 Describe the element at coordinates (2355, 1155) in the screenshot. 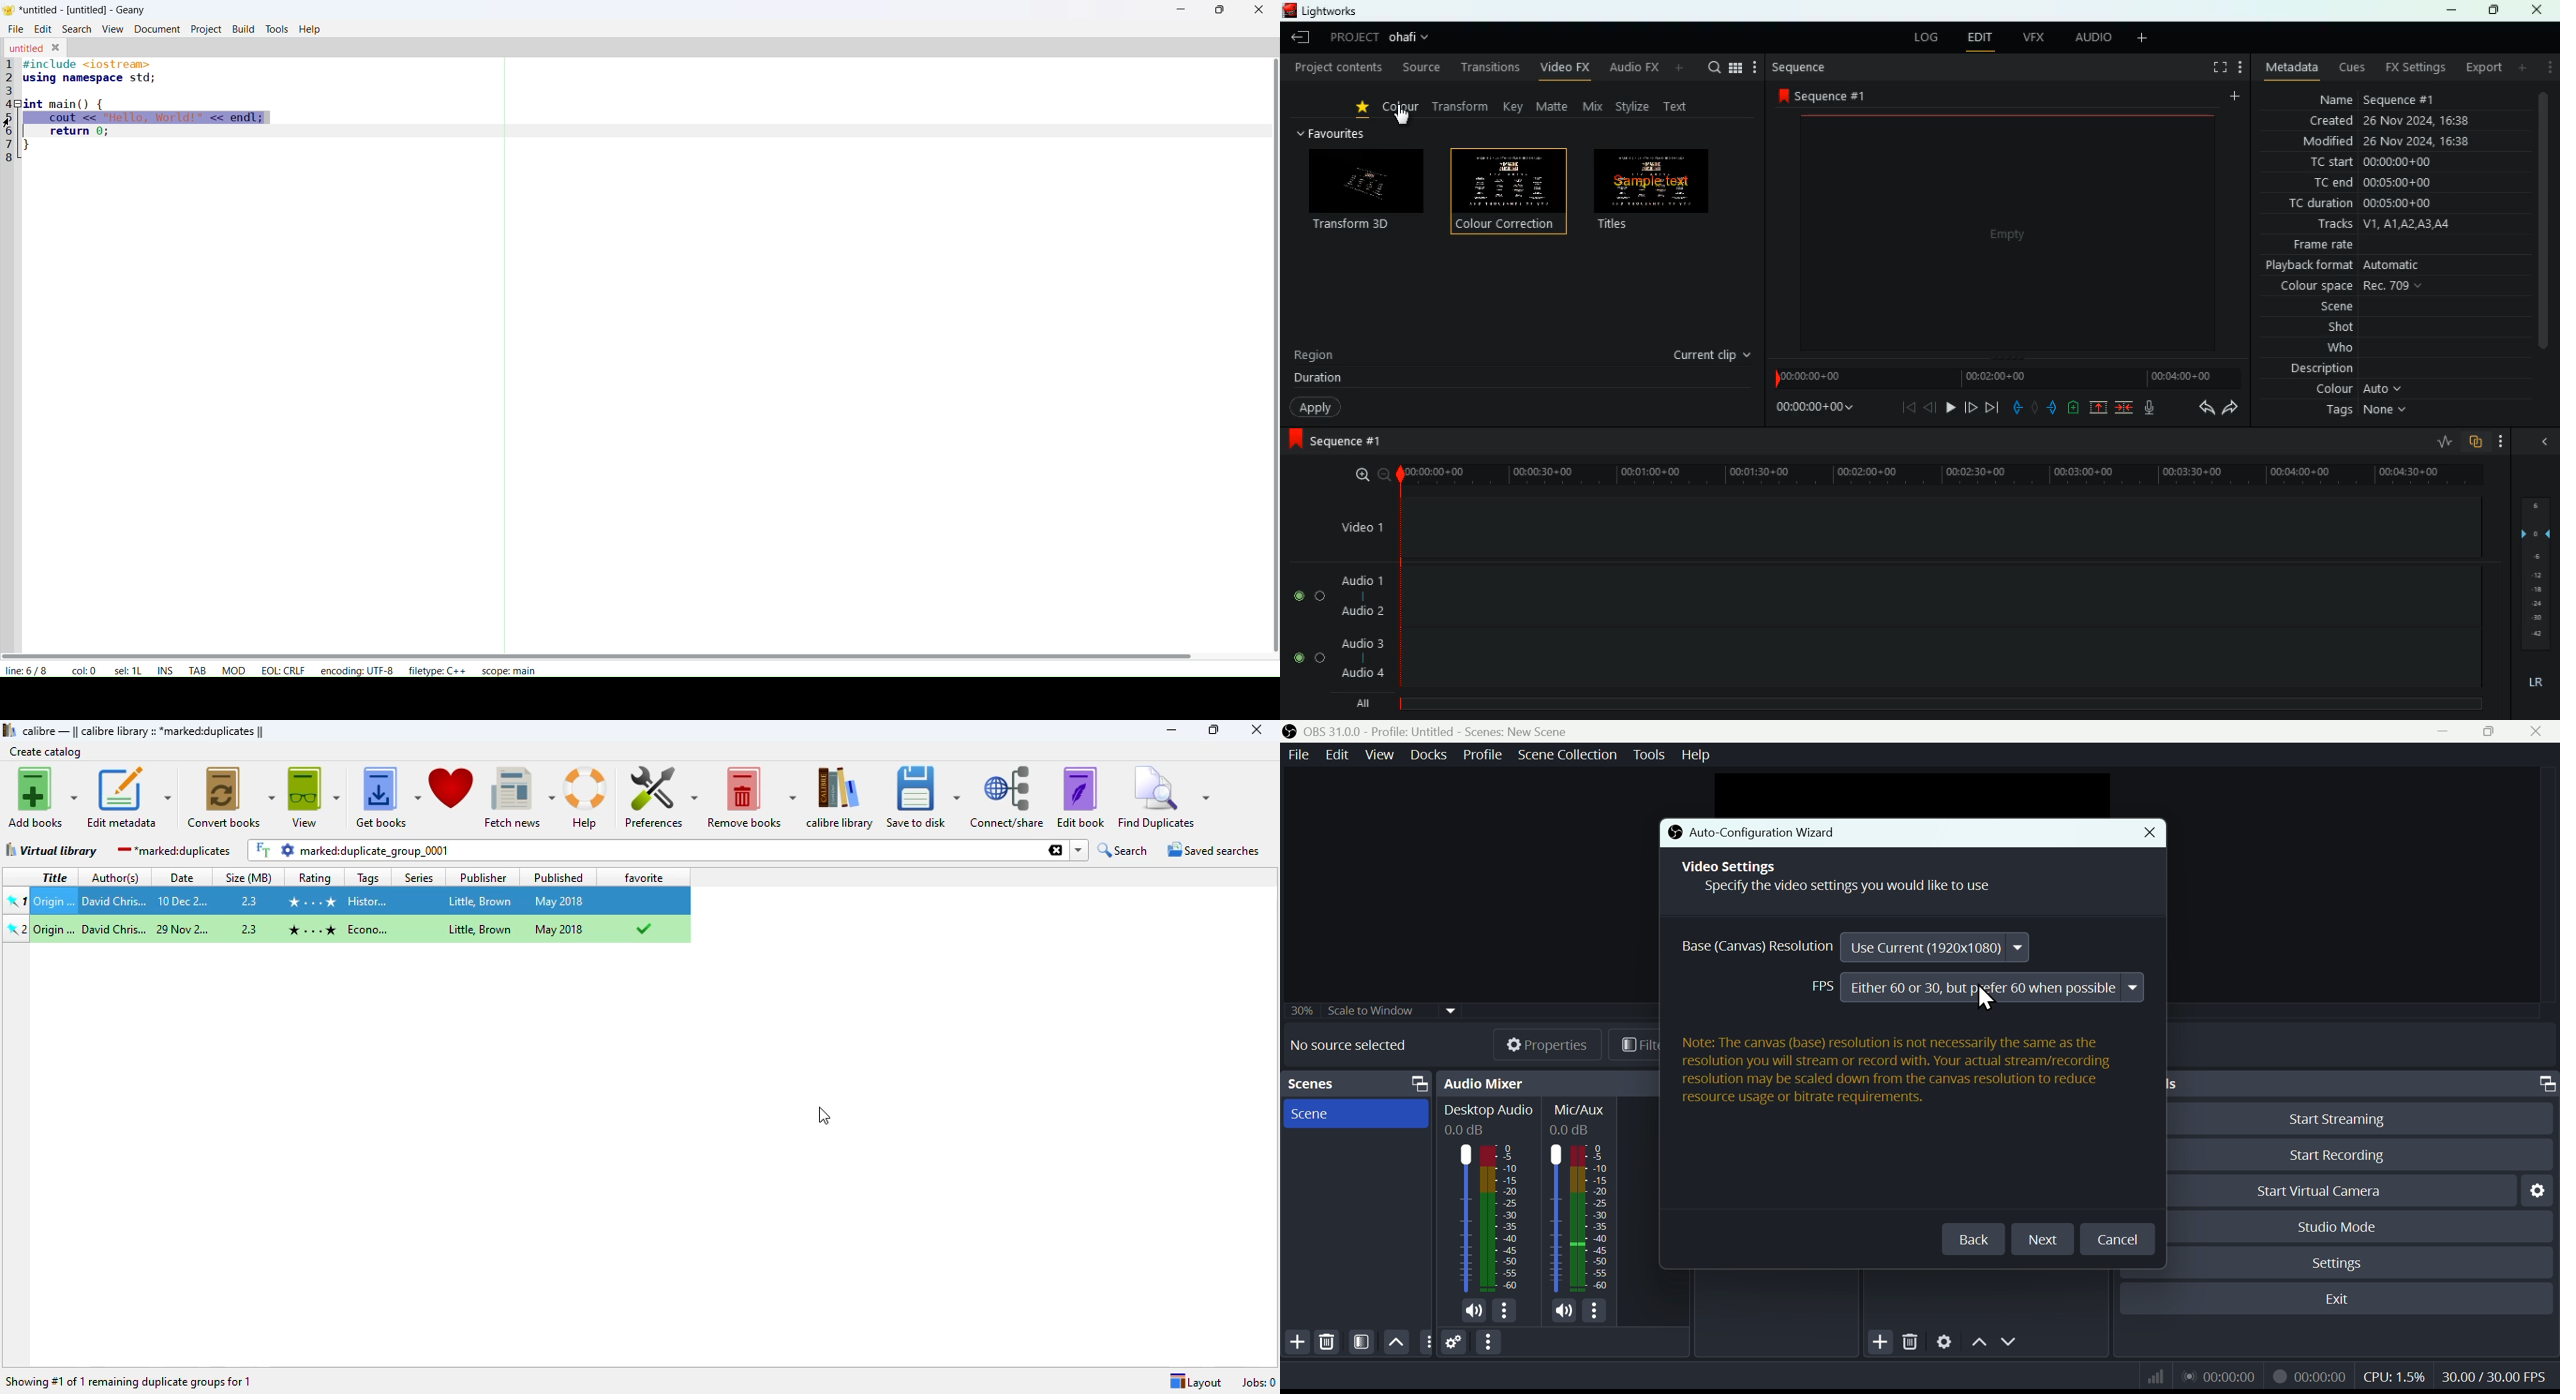

I see `Start Recording` at that location.